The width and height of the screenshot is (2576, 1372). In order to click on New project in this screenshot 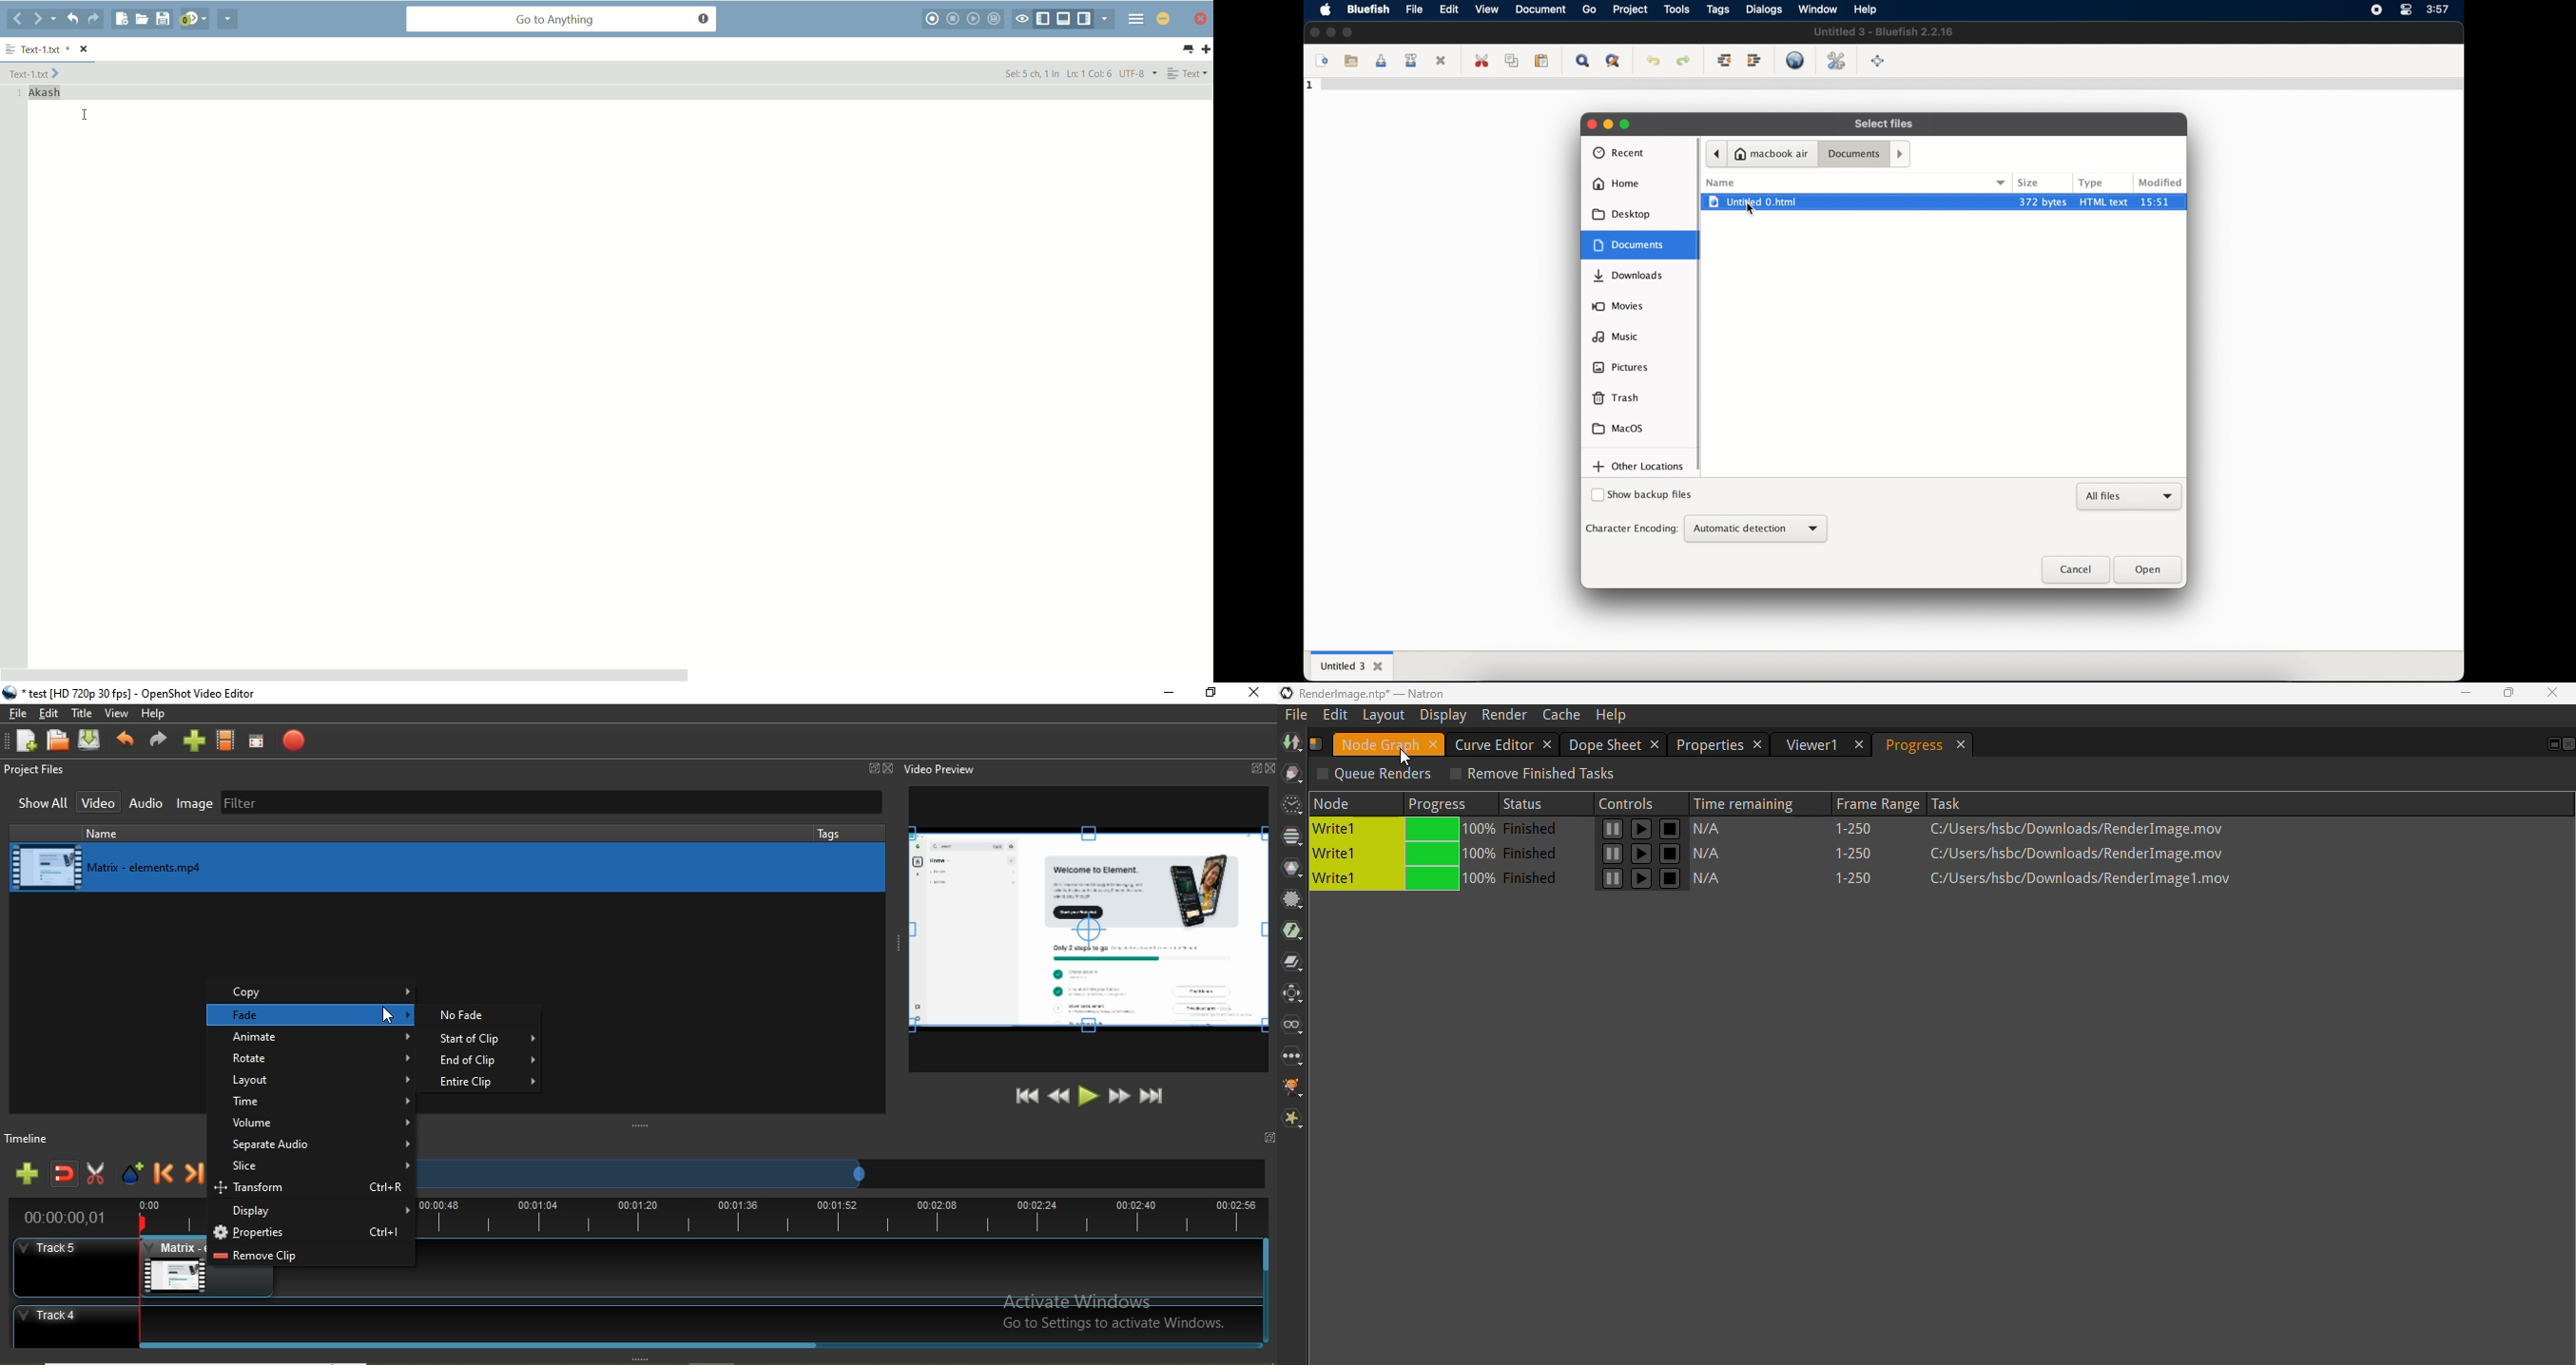, I will do `click(22, 740)`.